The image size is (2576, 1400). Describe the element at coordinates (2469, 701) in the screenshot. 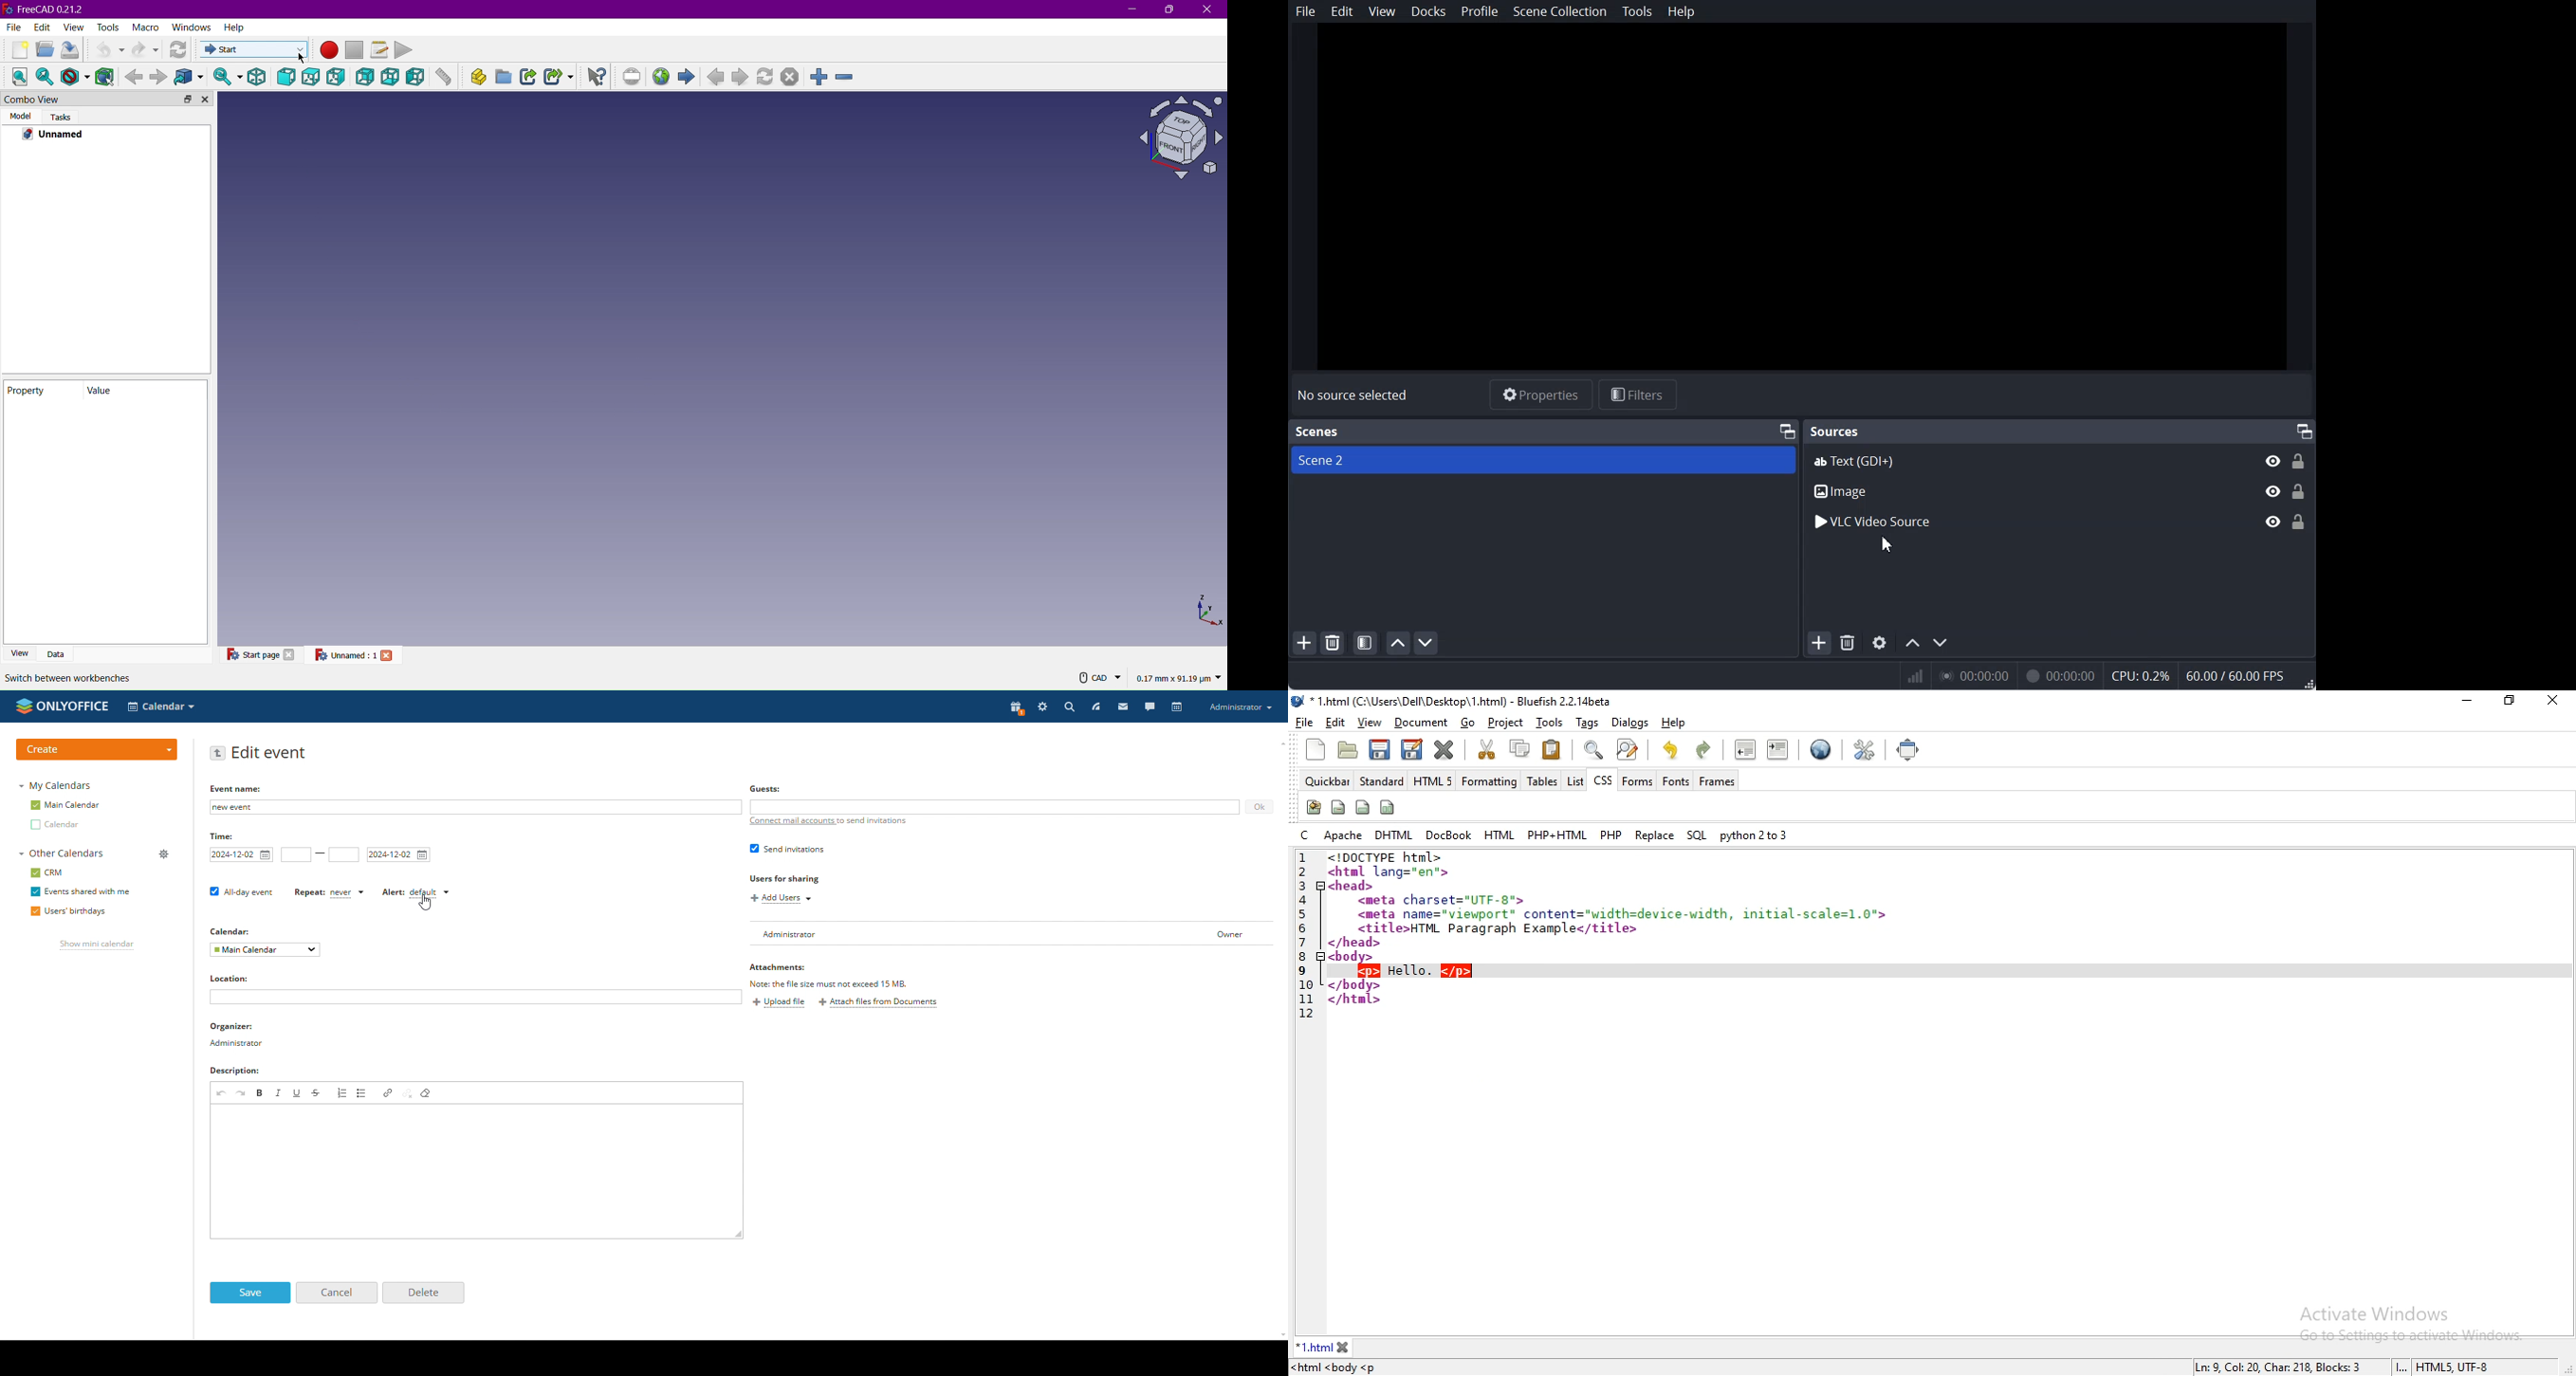

I see `minimize` at that location.